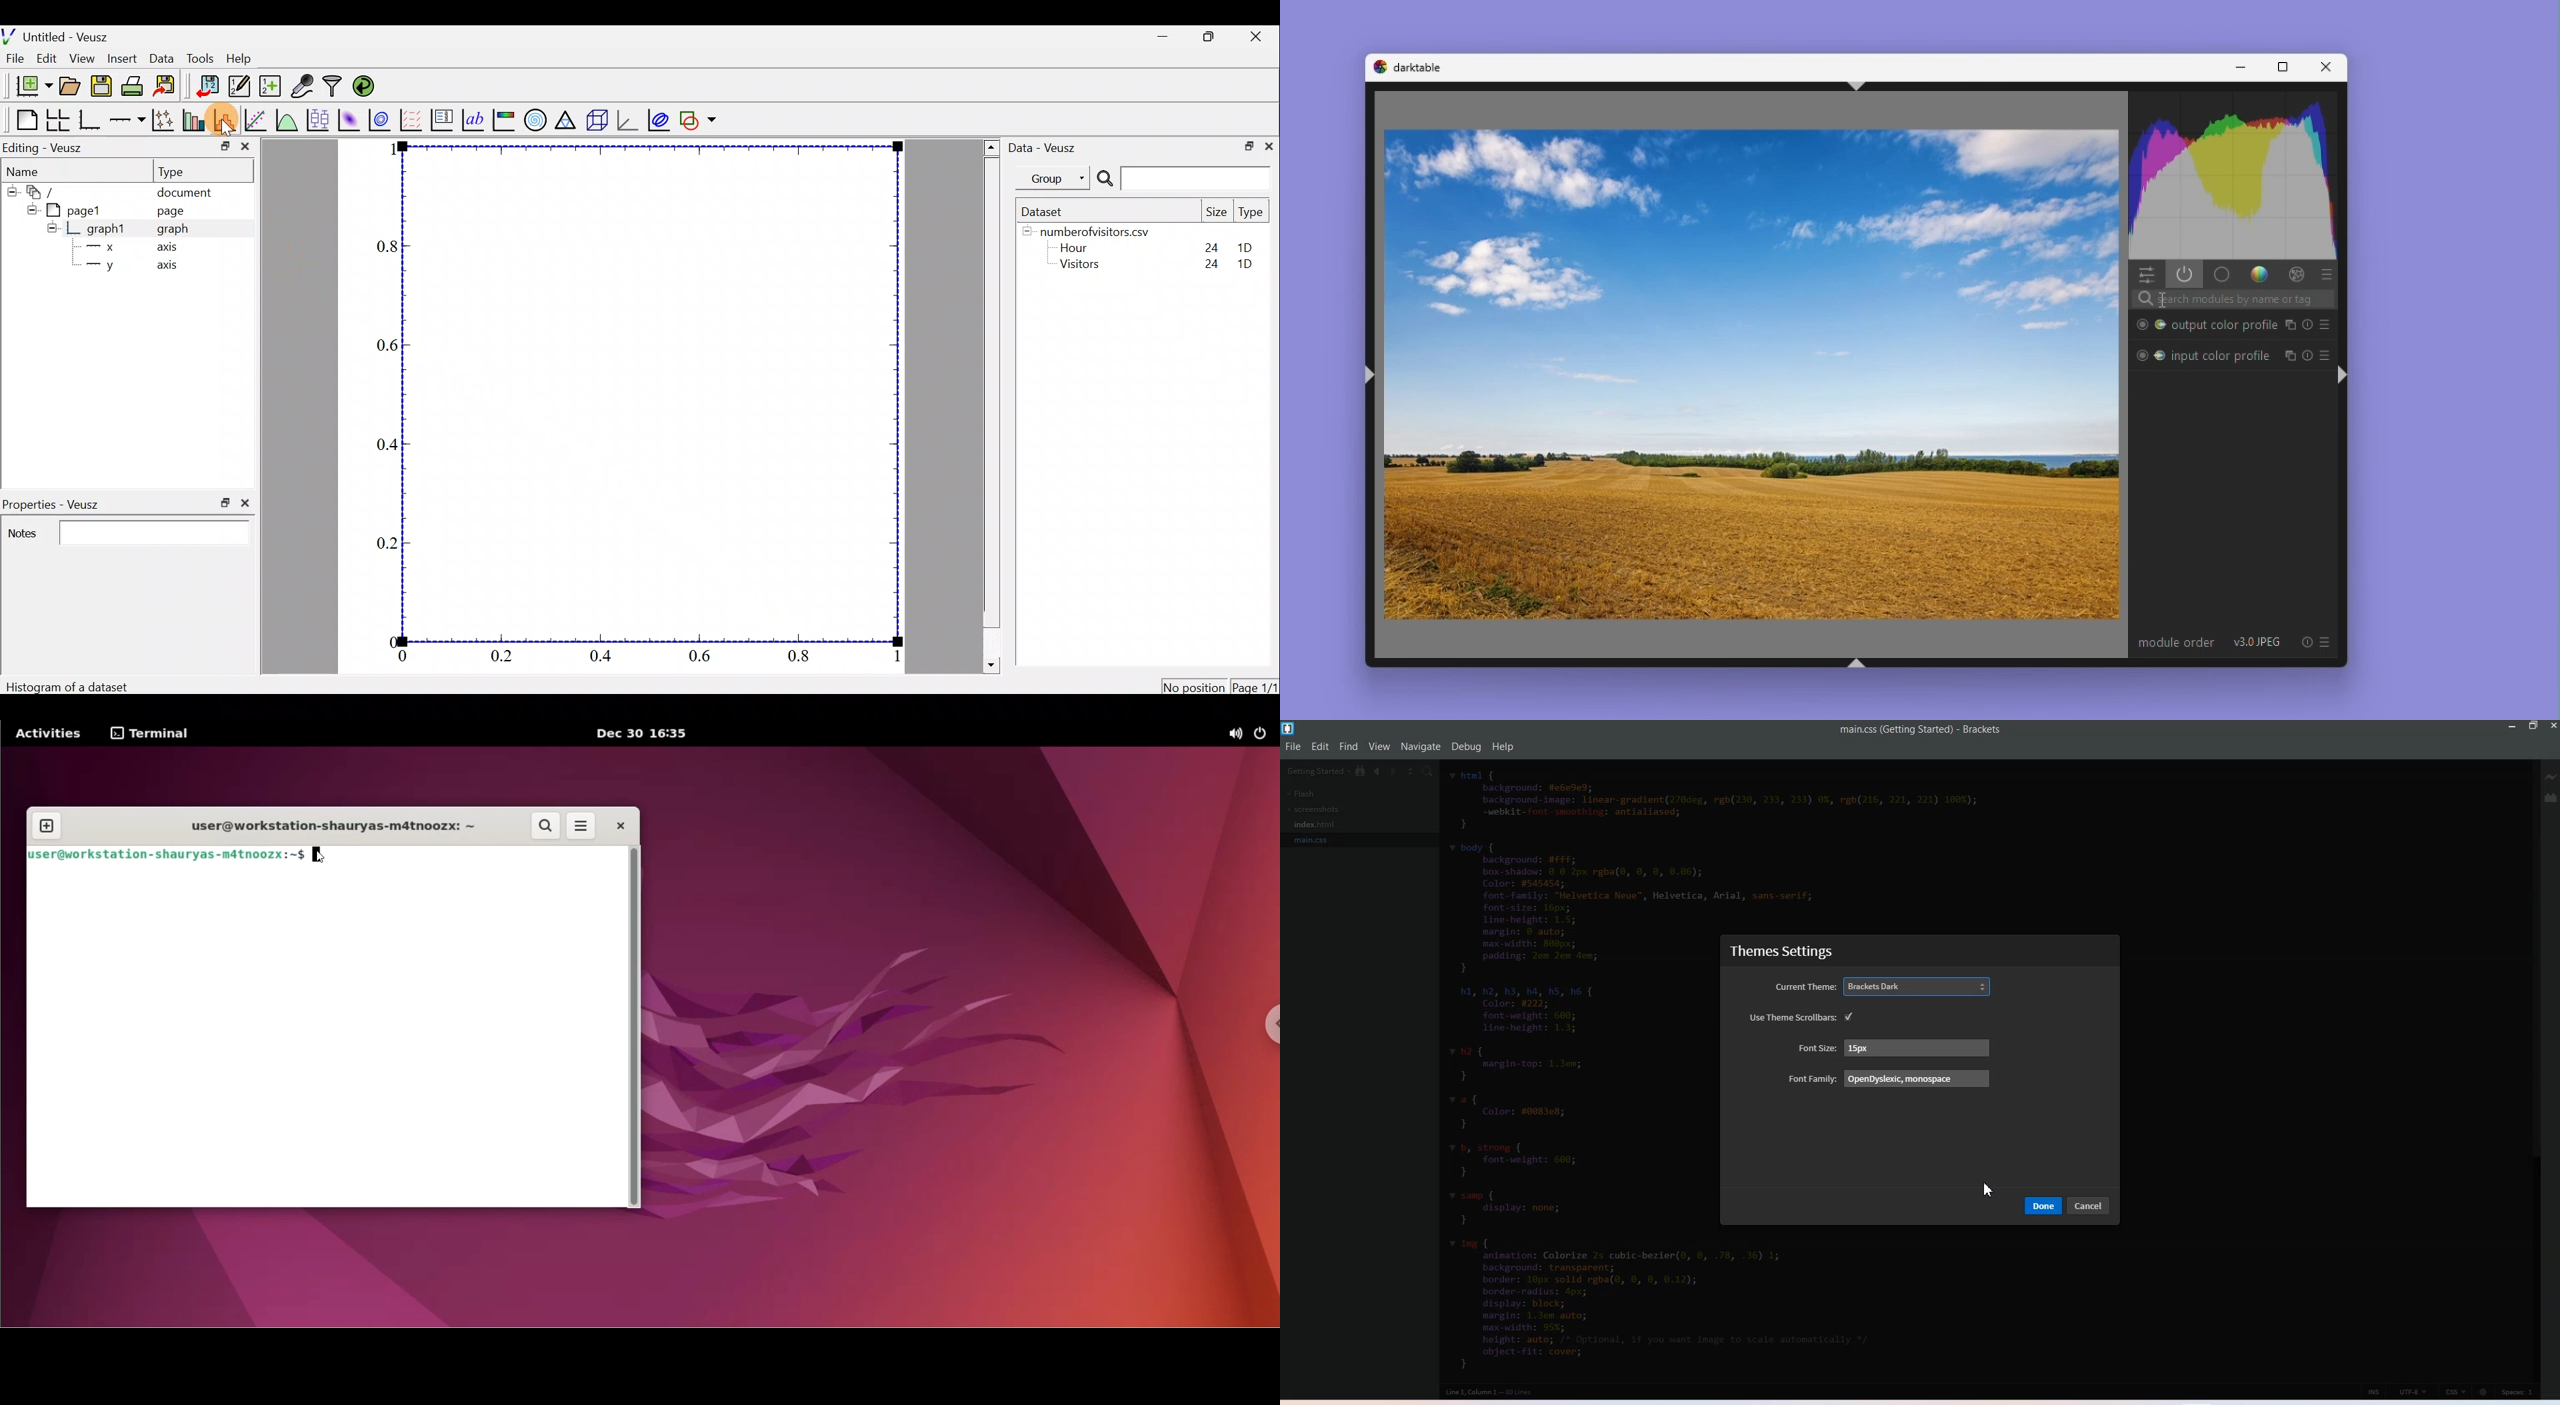  What do you see at coordinates (621, 826) in the screenshot?
I see `close` at bounding box center [621, 826].